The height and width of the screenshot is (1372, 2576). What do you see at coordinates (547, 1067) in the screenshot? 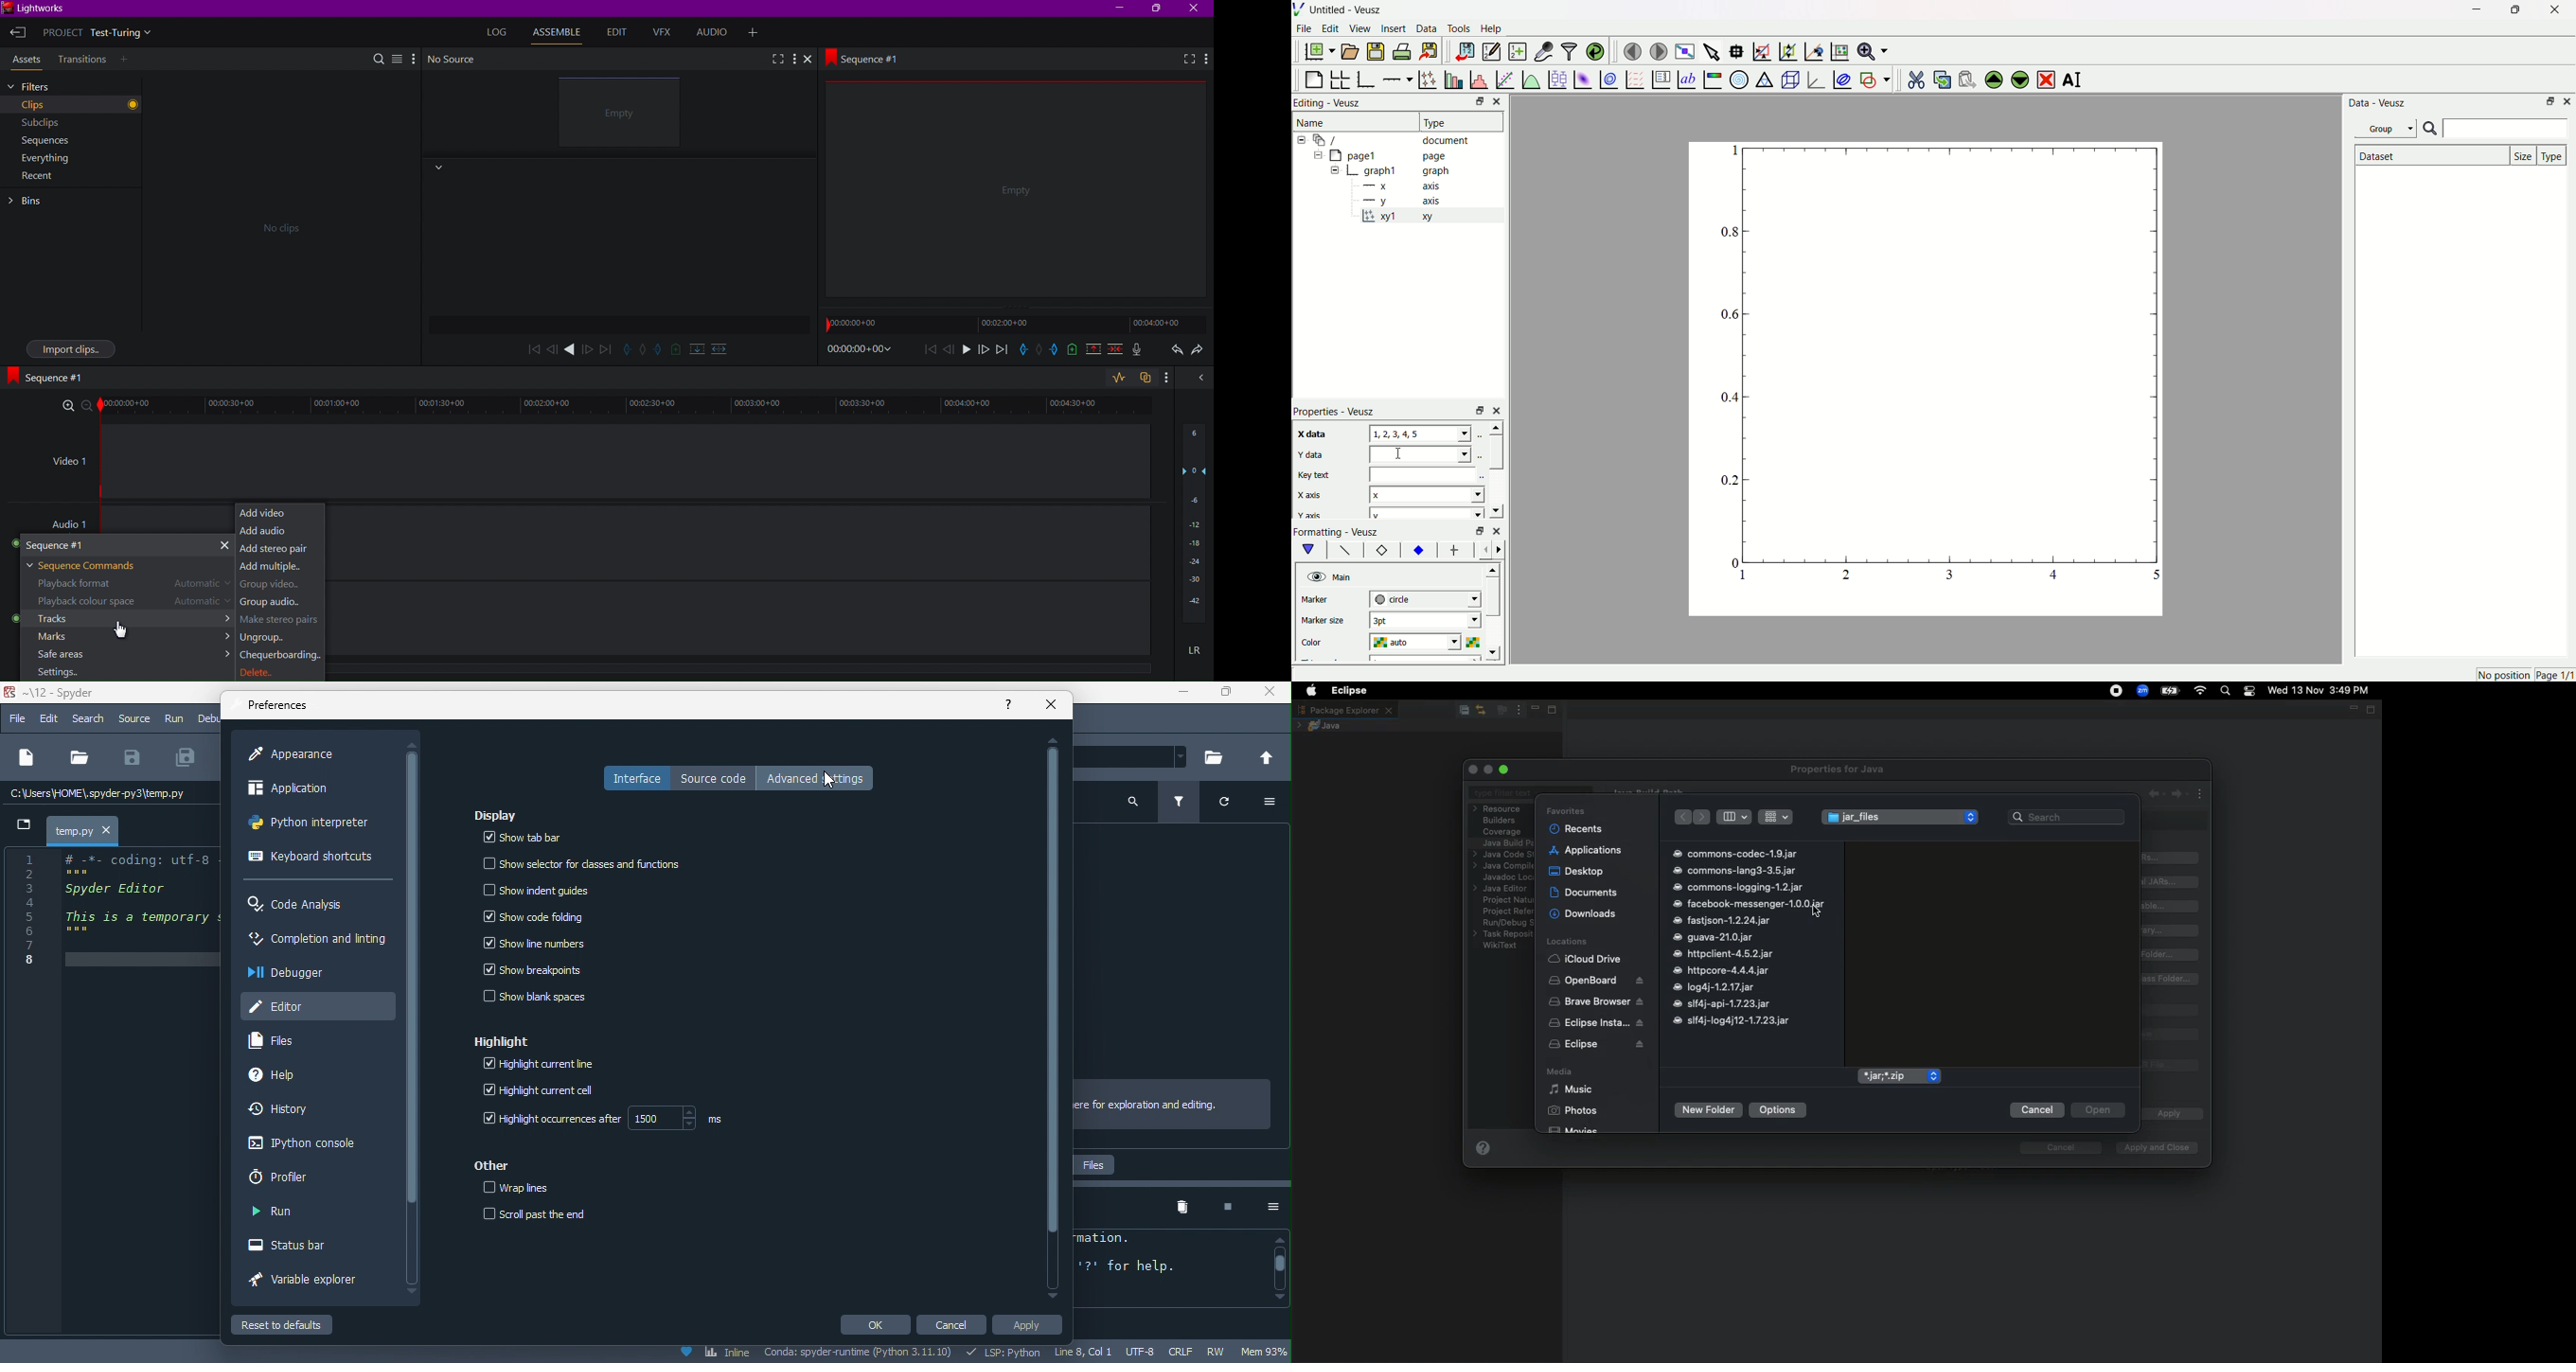
I see `highlight current line` at bounding box center [547, 1067].